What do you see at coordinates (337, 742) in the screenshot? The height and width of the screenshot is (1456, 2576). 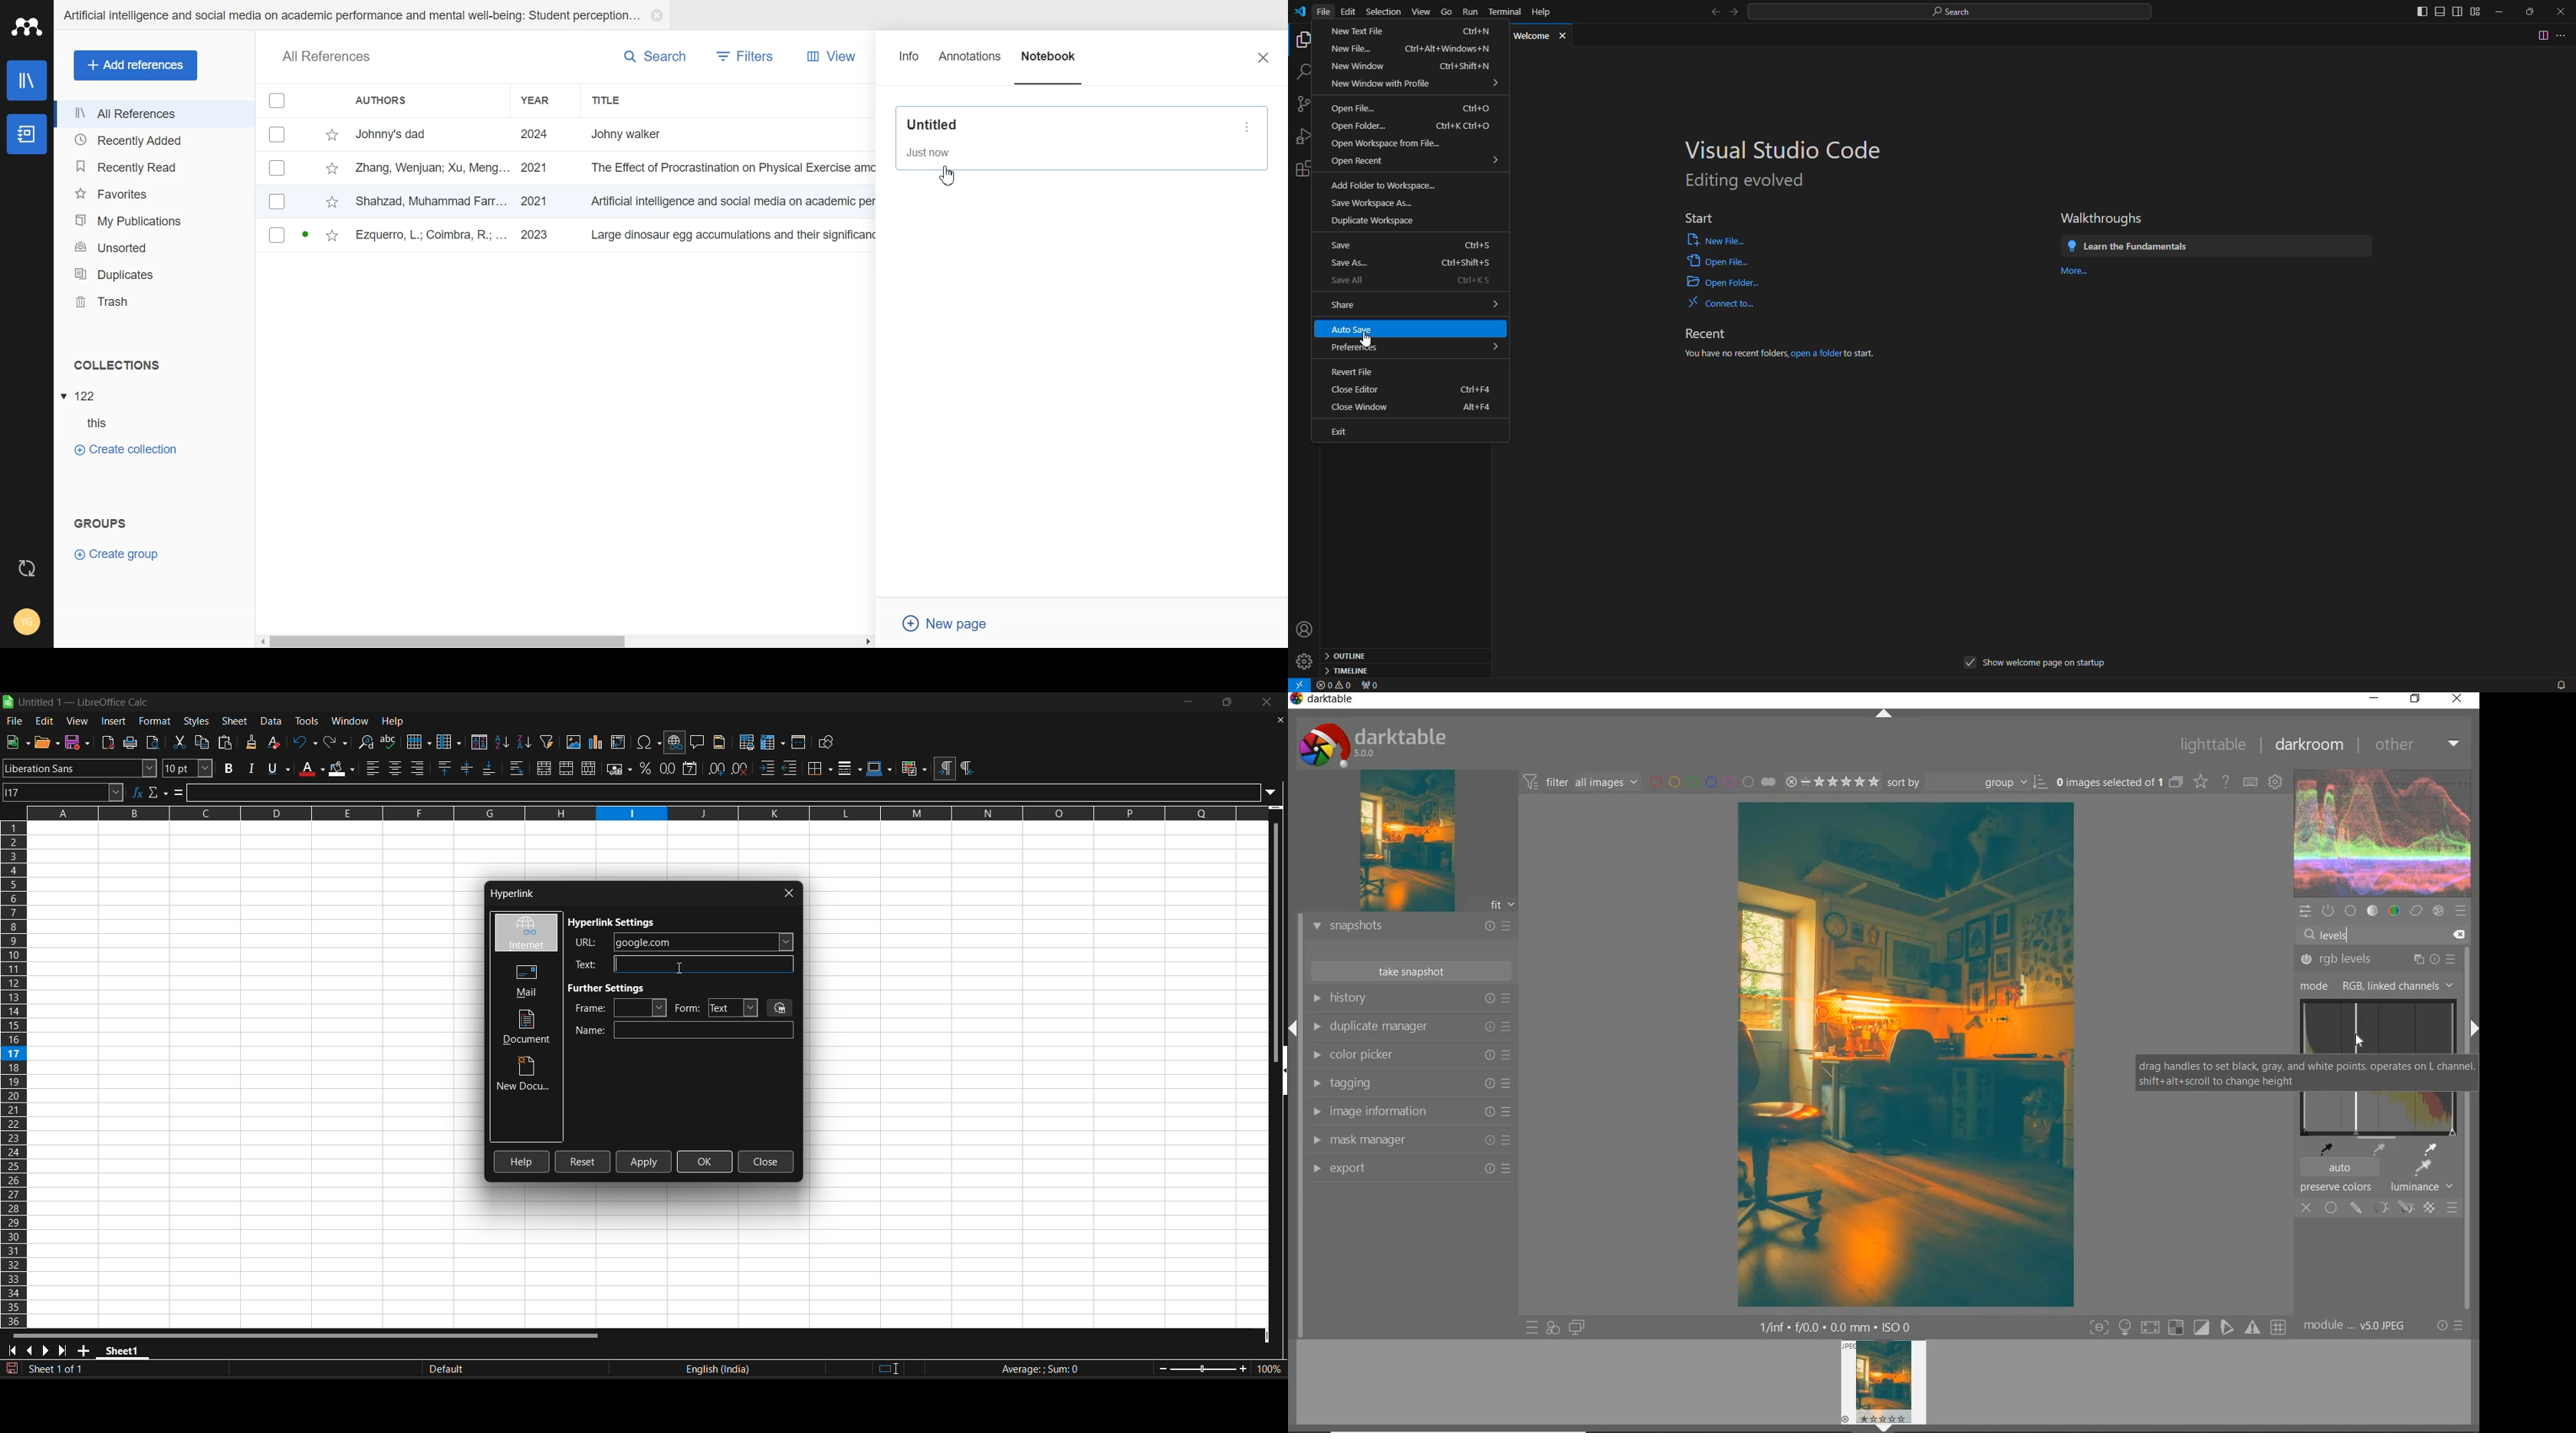 I see `redo` at bounding box center [337, 742].